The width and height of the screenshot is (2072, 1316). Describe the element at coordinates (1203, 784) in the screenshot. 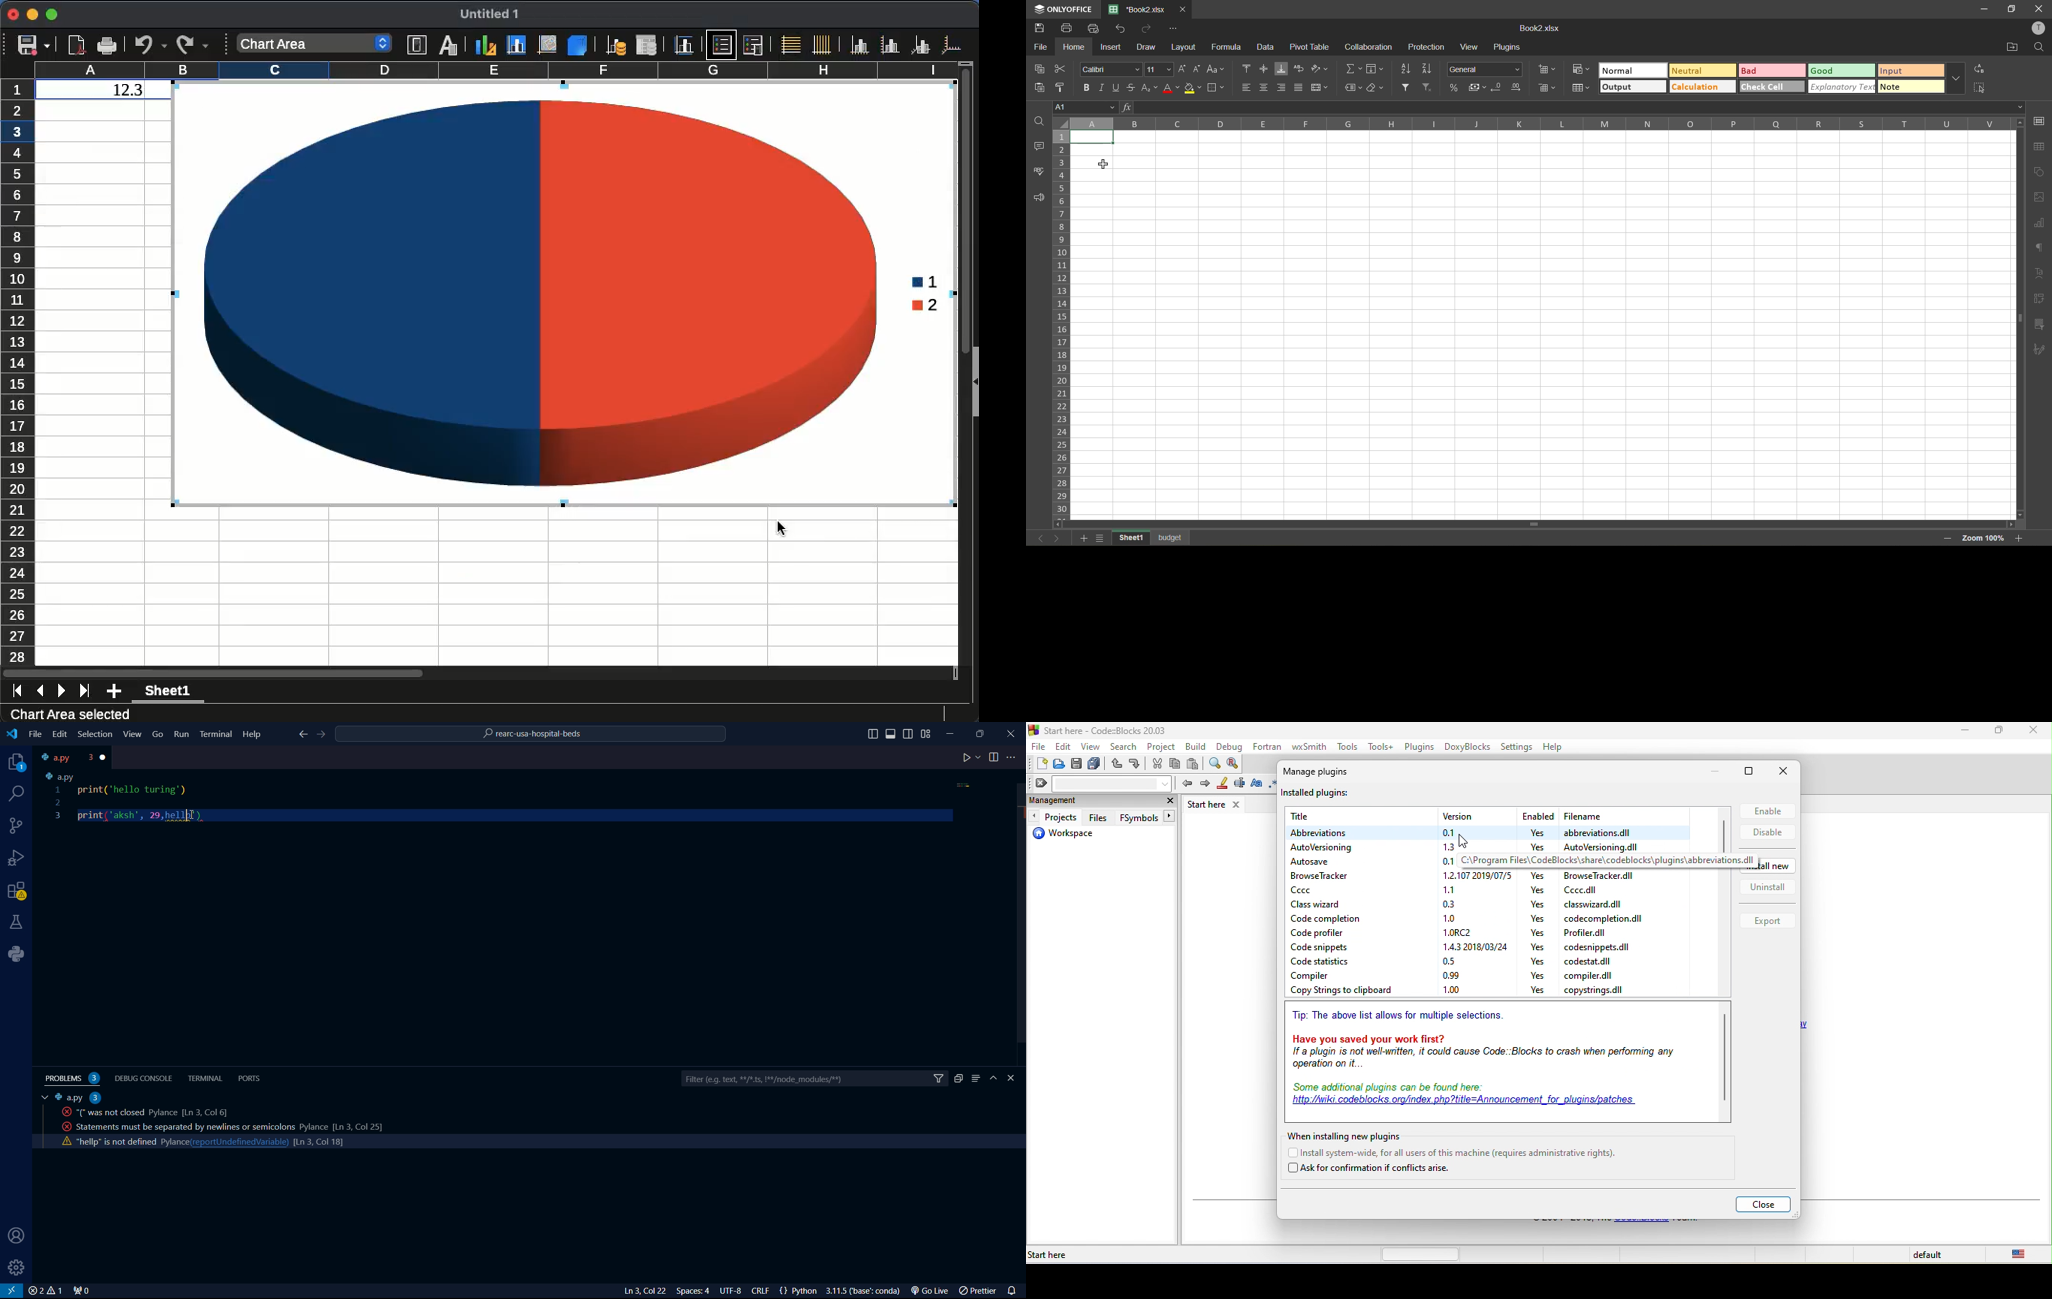

I see `next` at that location.